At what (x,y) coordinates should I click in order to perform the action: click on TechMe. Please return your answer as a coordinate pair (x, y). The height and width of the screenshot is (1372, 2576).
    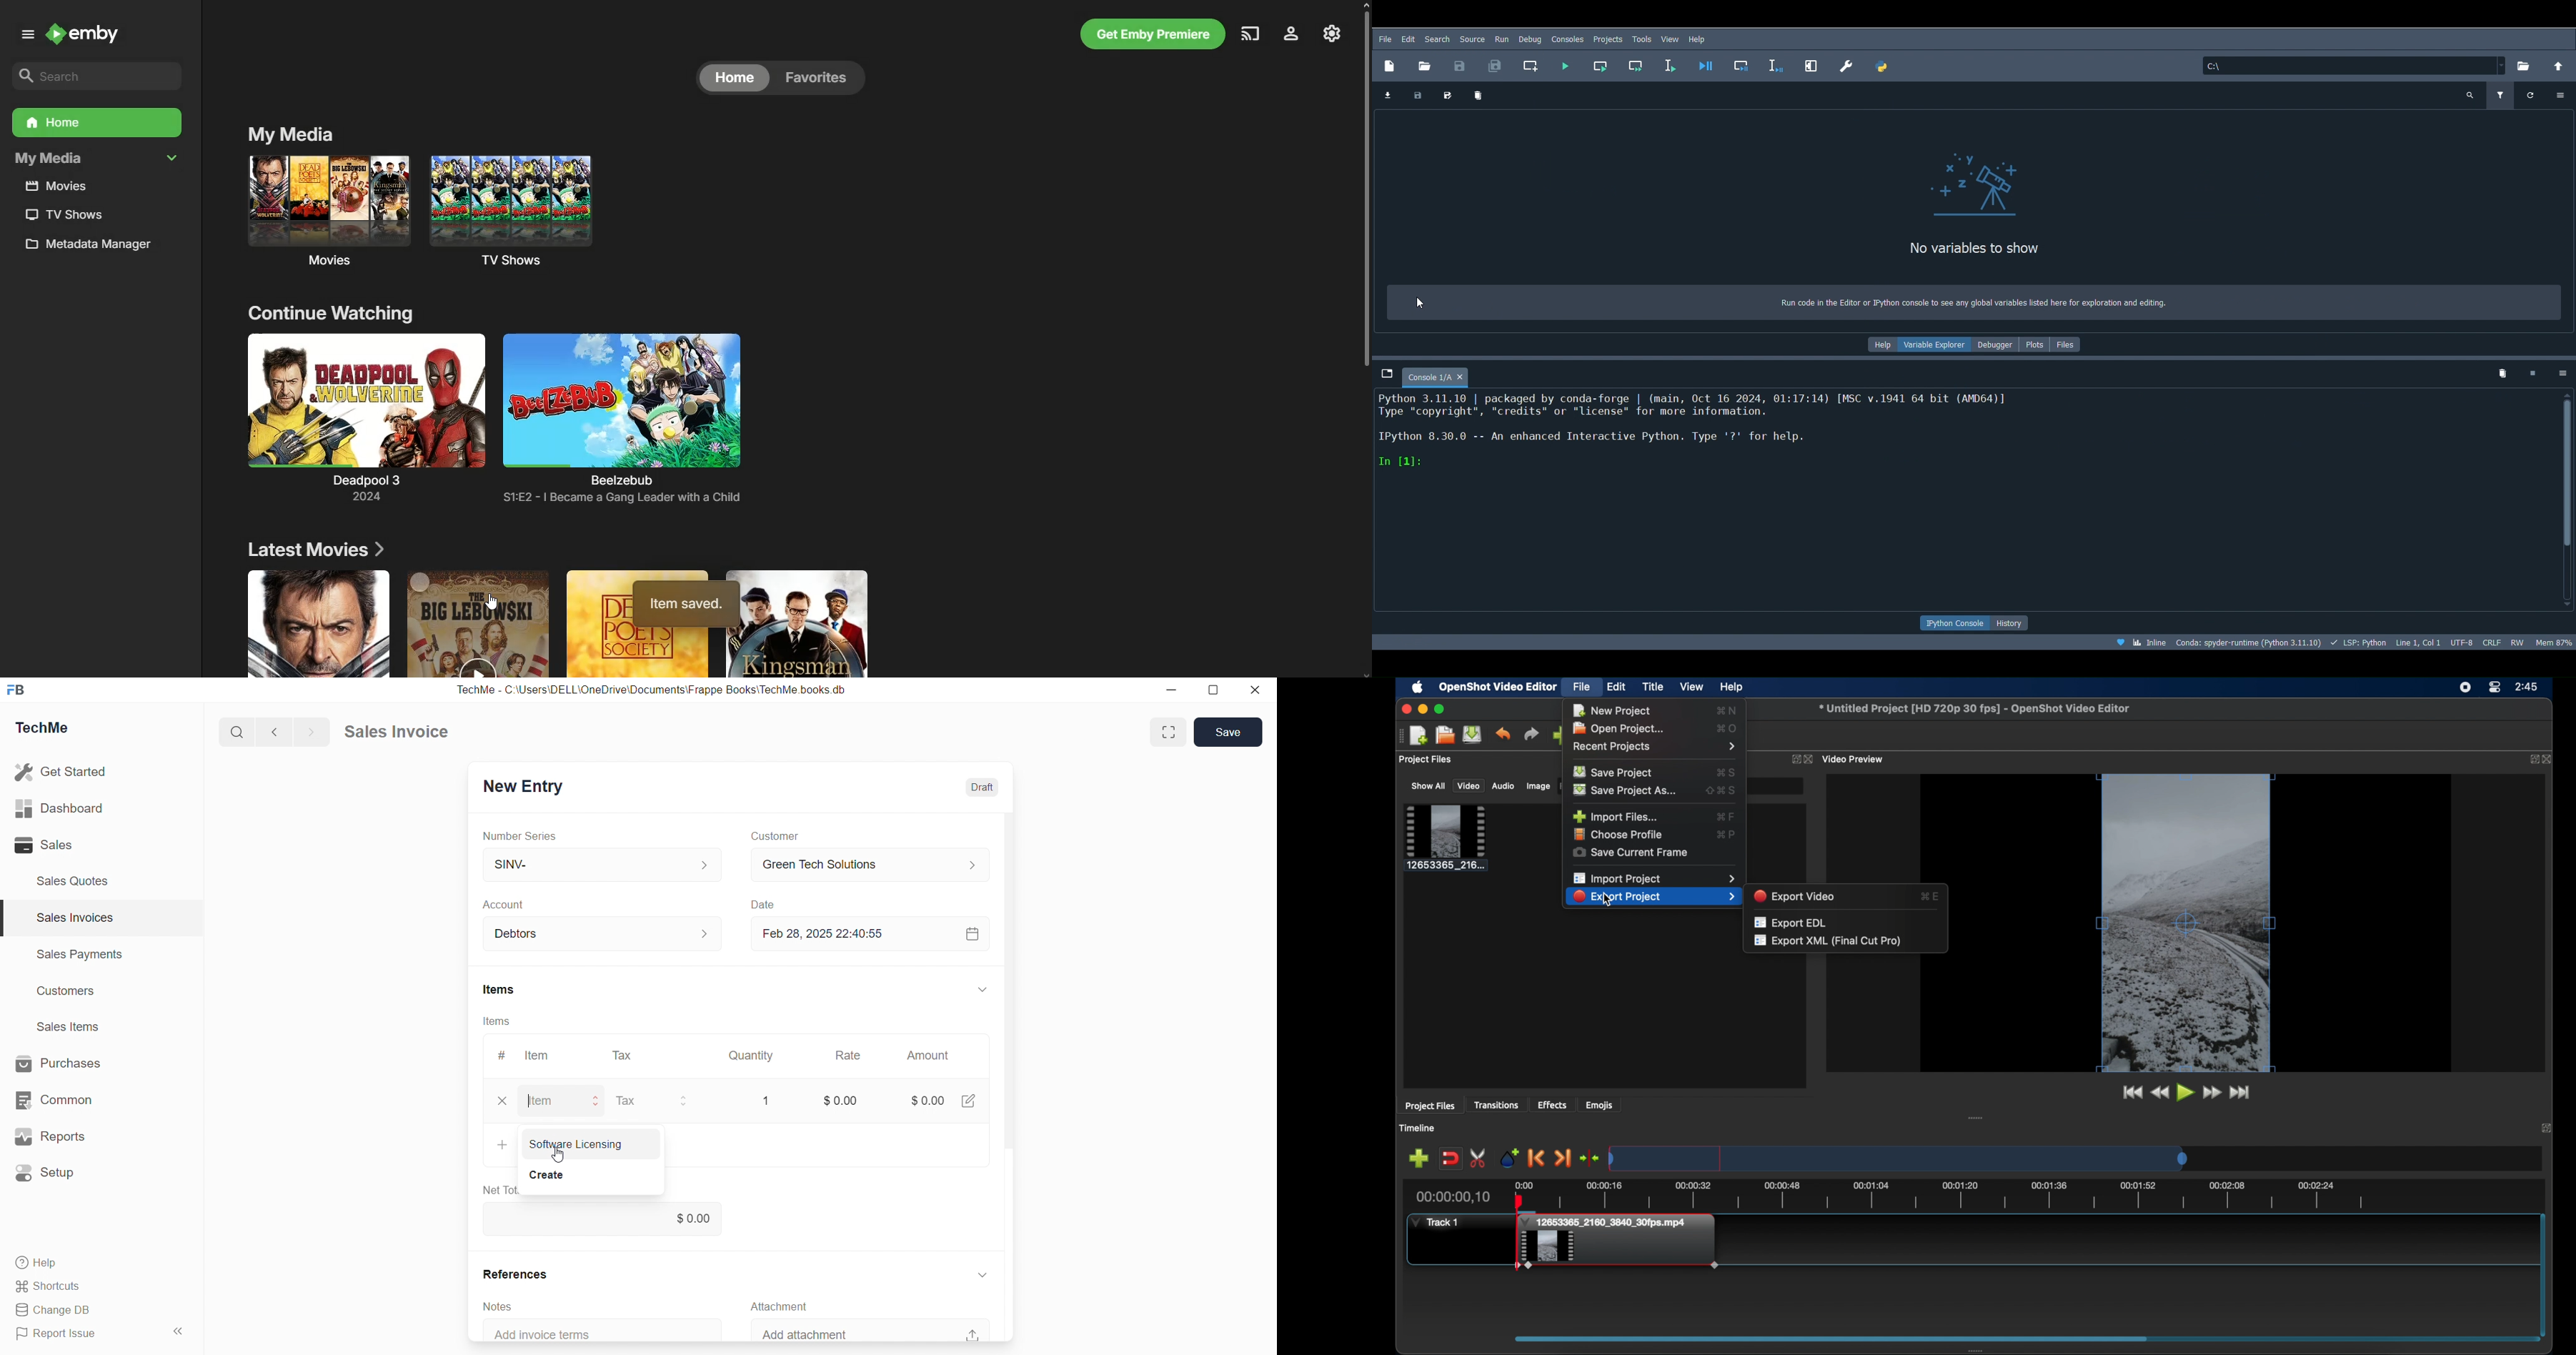
    Looking at the image, I should click on (43, 728).